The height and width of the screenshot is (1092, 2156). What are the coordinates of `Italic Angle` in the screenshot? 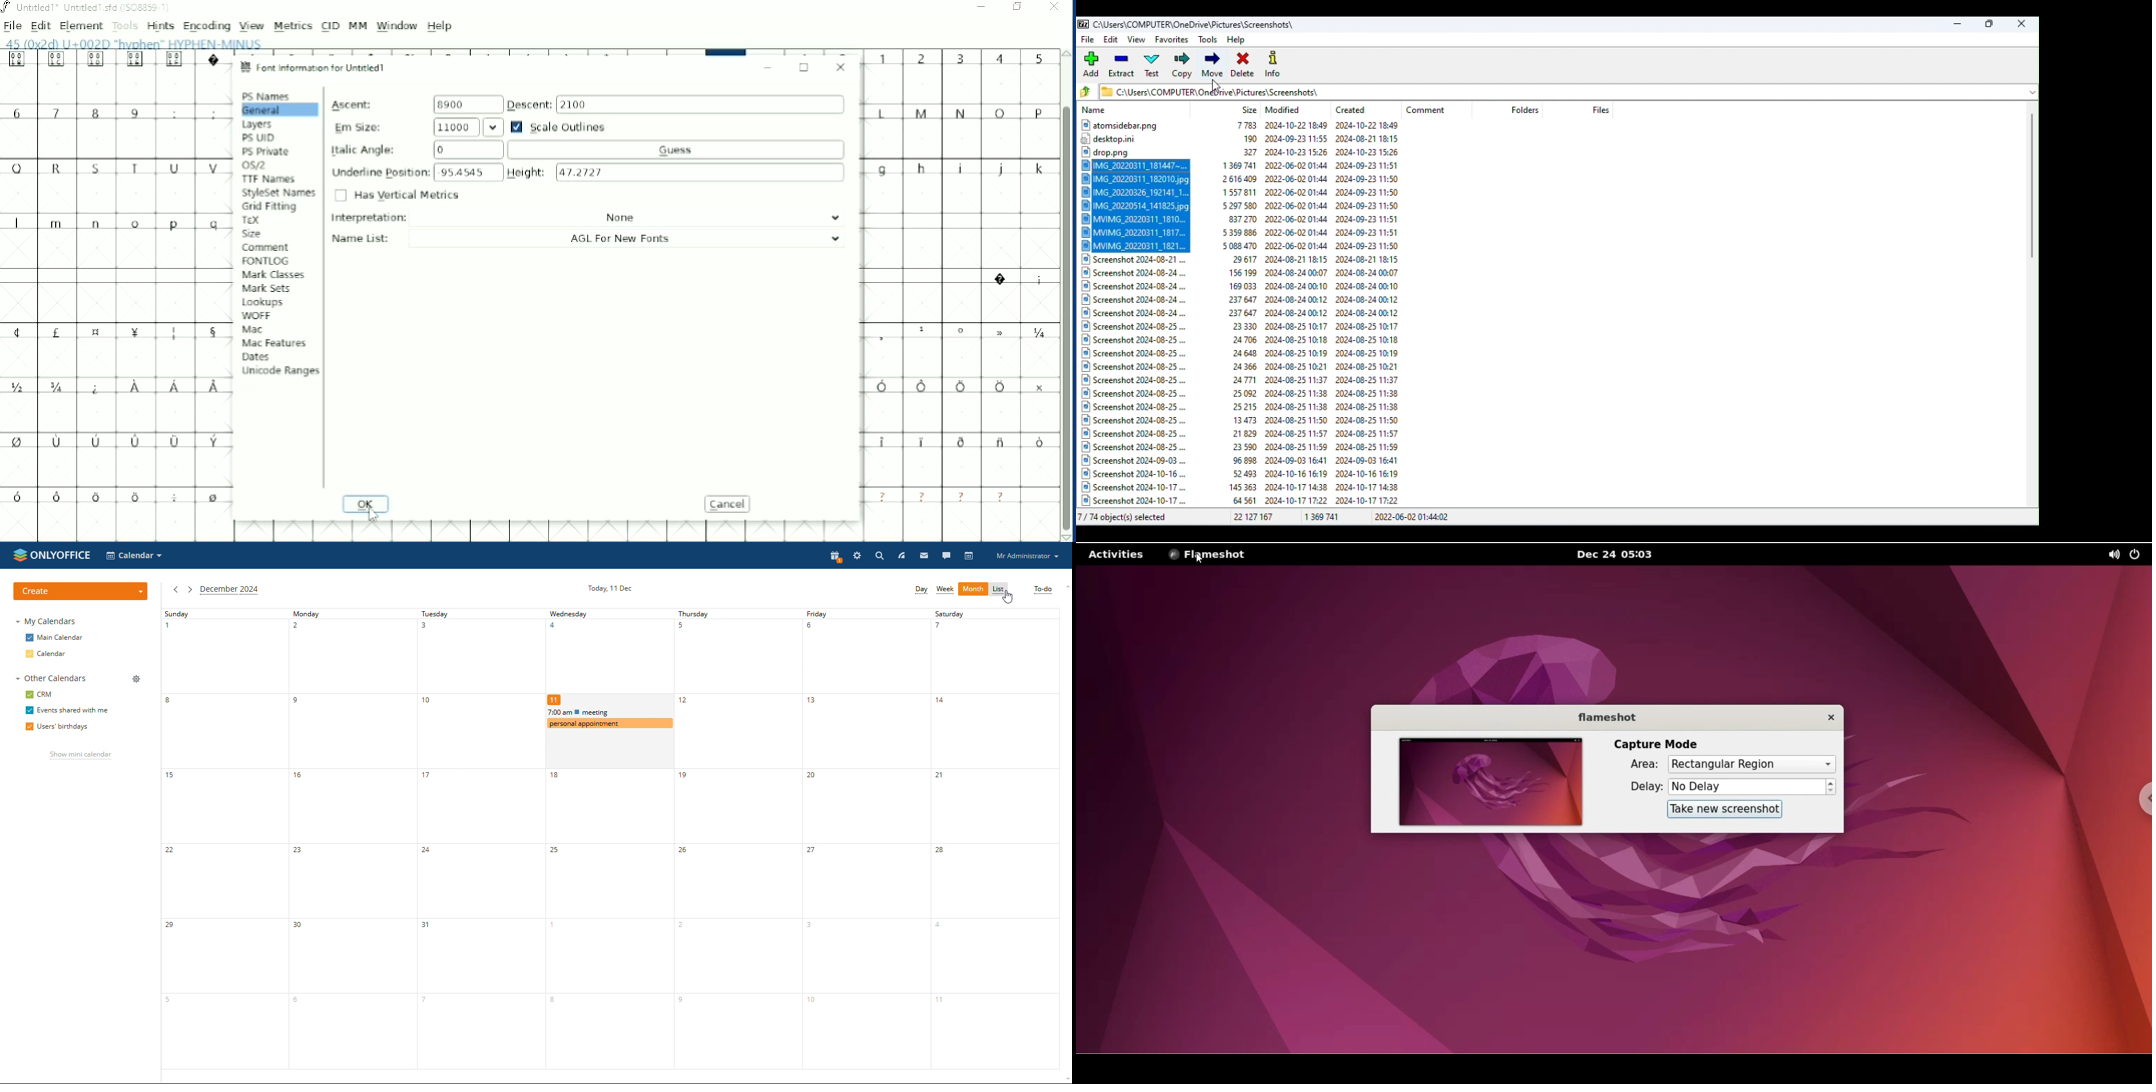 It's located at (579, 149).